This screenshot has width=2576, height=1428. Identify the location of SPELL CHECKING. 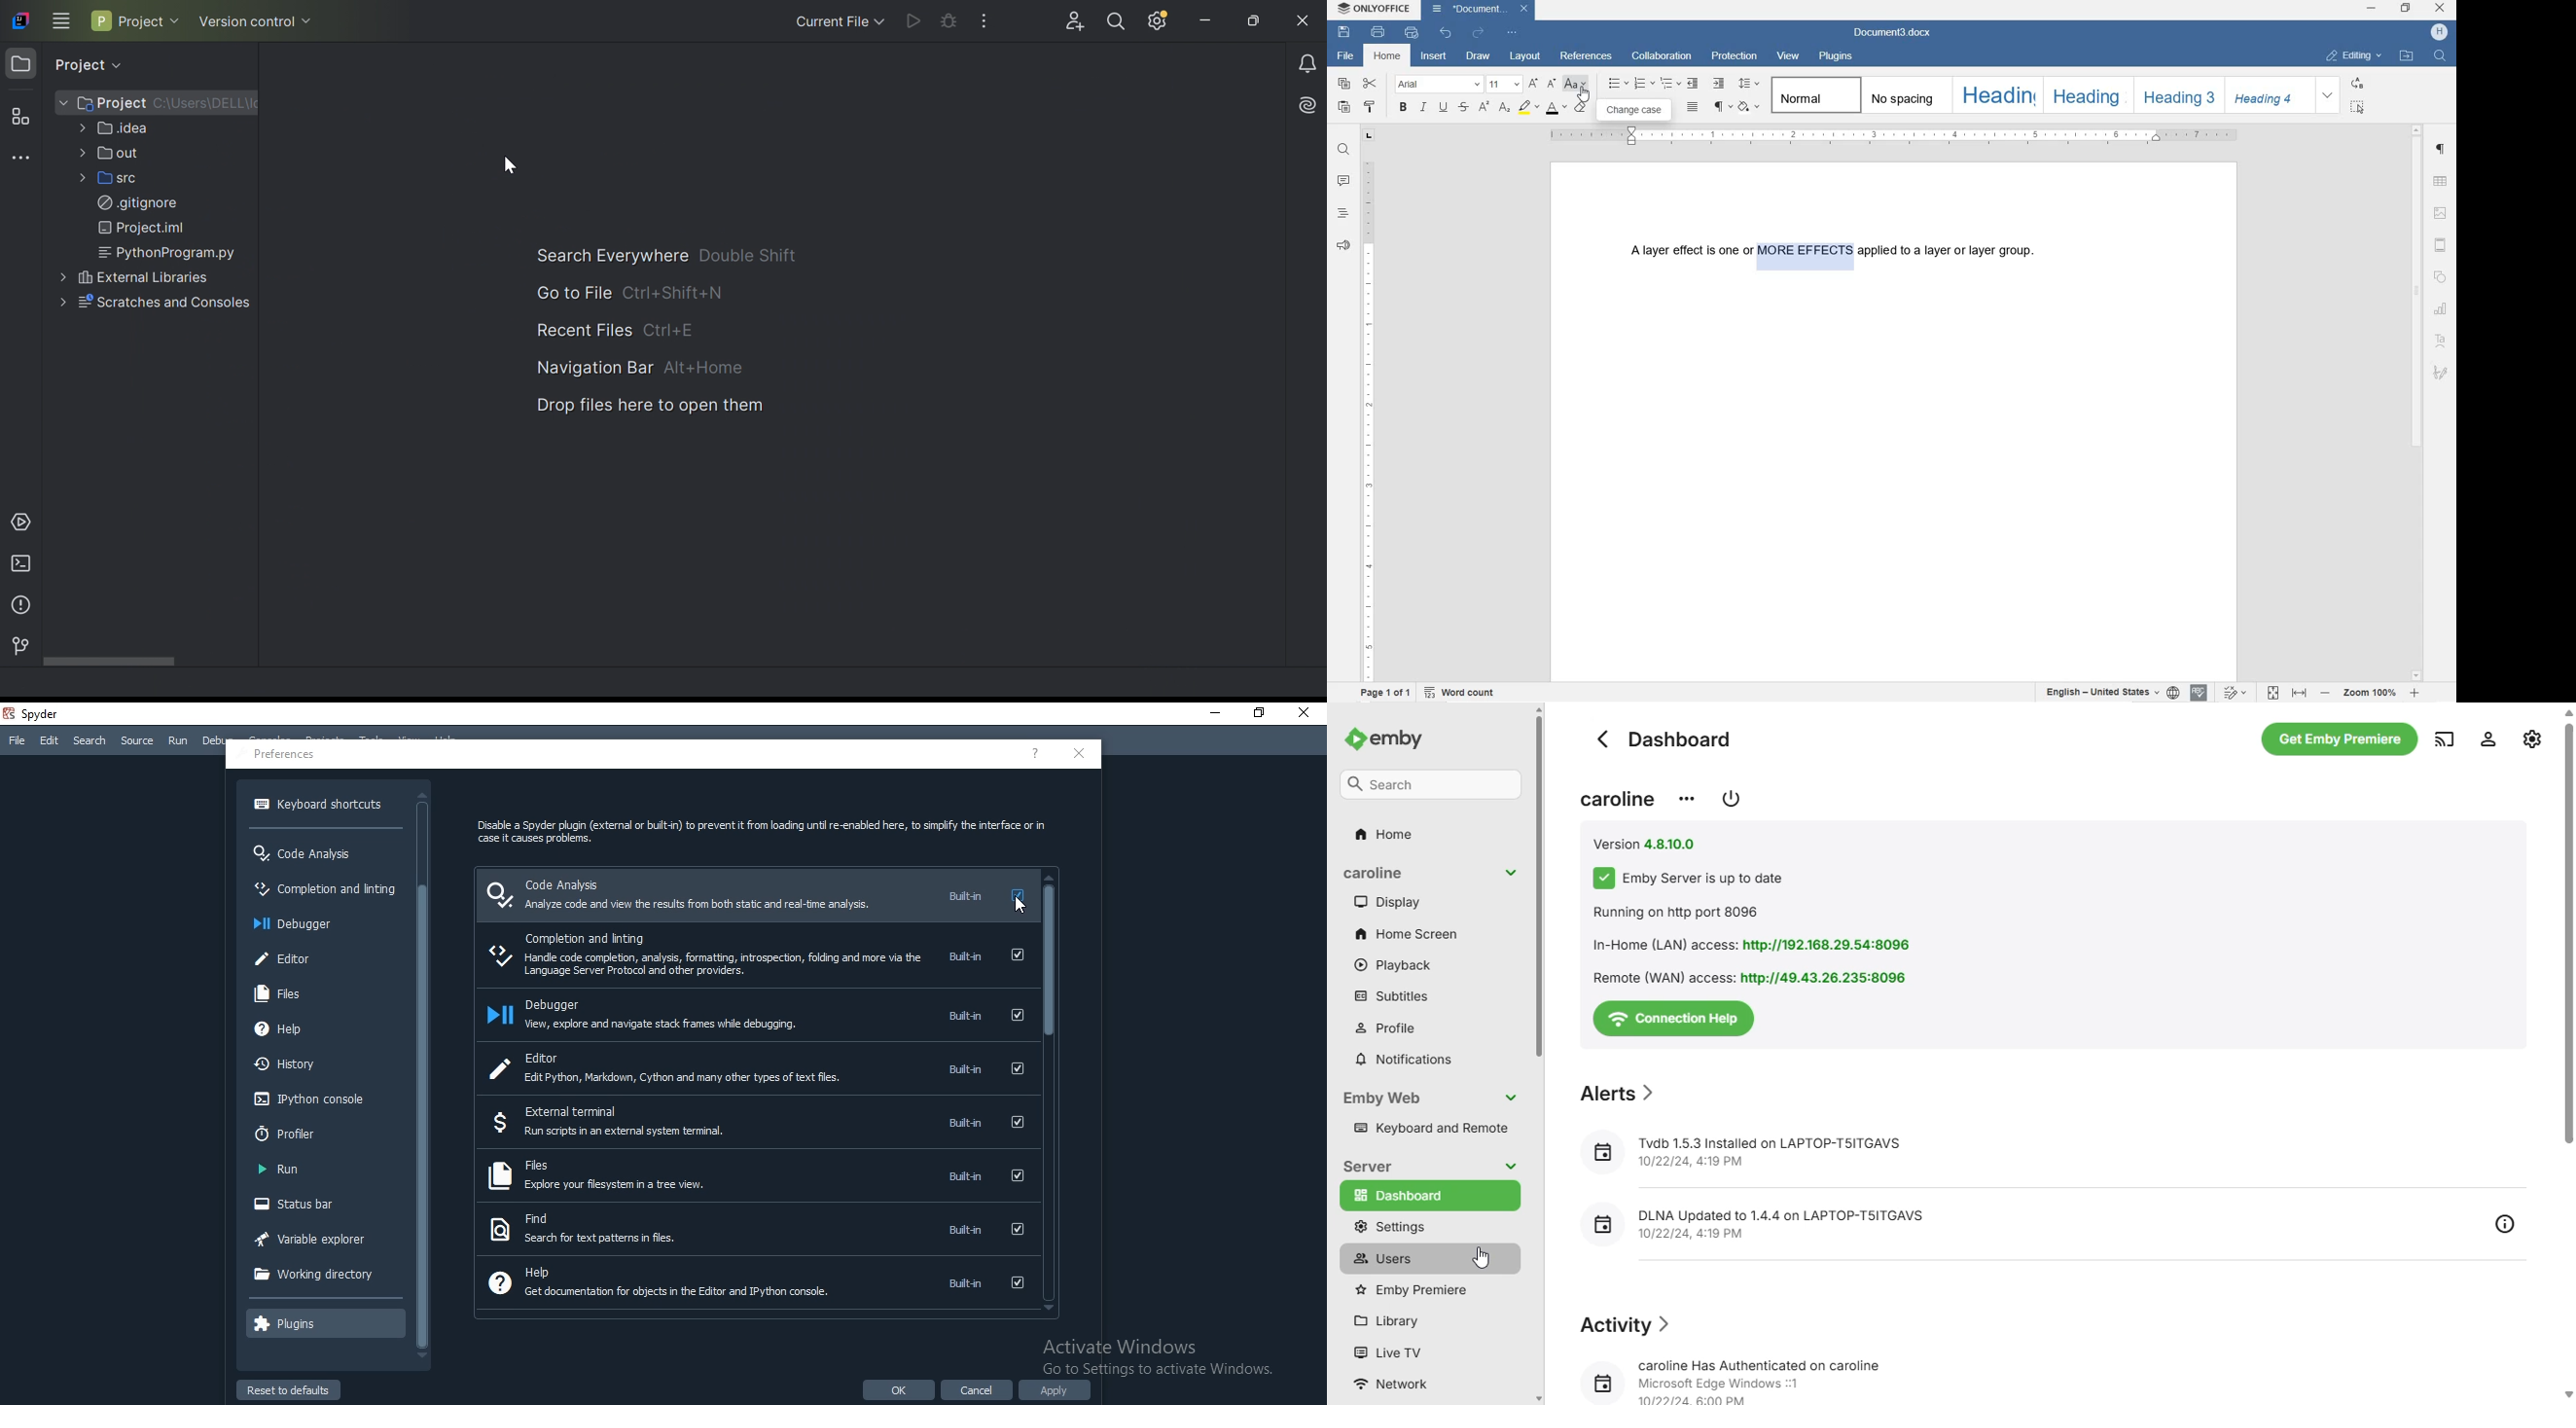
(2200, 692).